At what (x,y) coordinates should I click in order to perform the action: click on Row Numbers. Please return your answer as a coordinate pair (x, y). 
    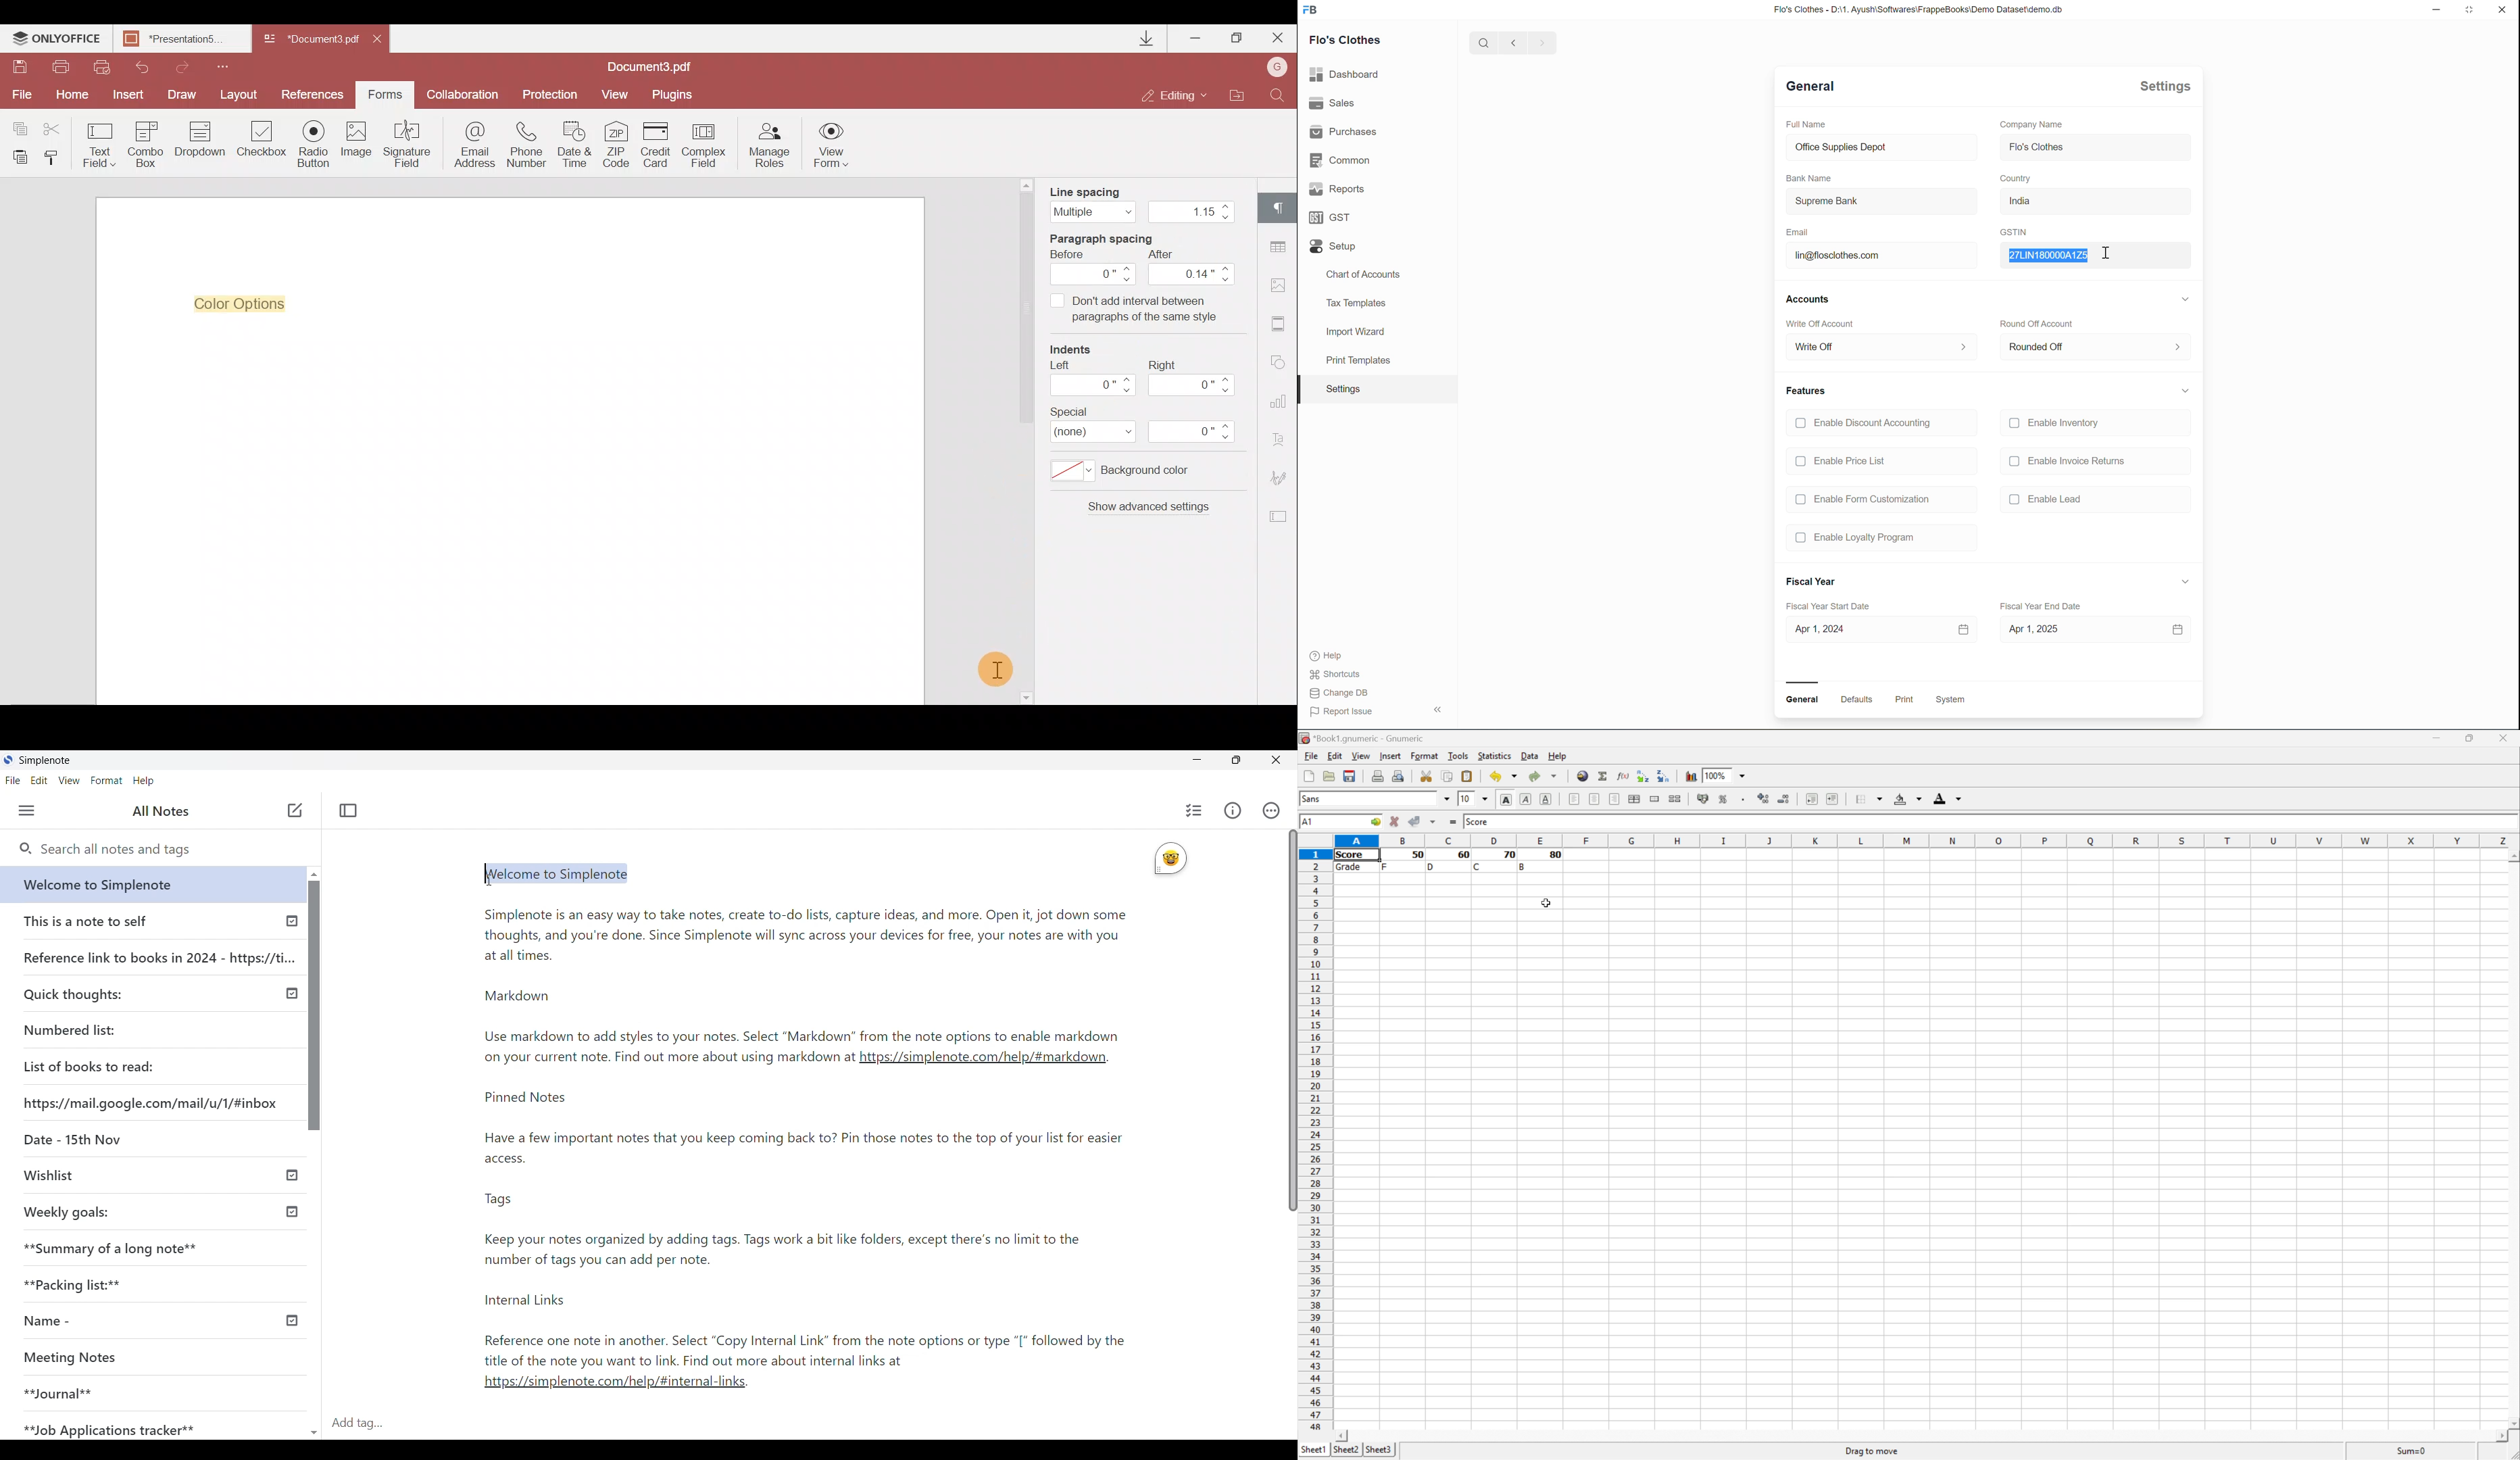
    Looking at the image, I should click on (1315, 1139).